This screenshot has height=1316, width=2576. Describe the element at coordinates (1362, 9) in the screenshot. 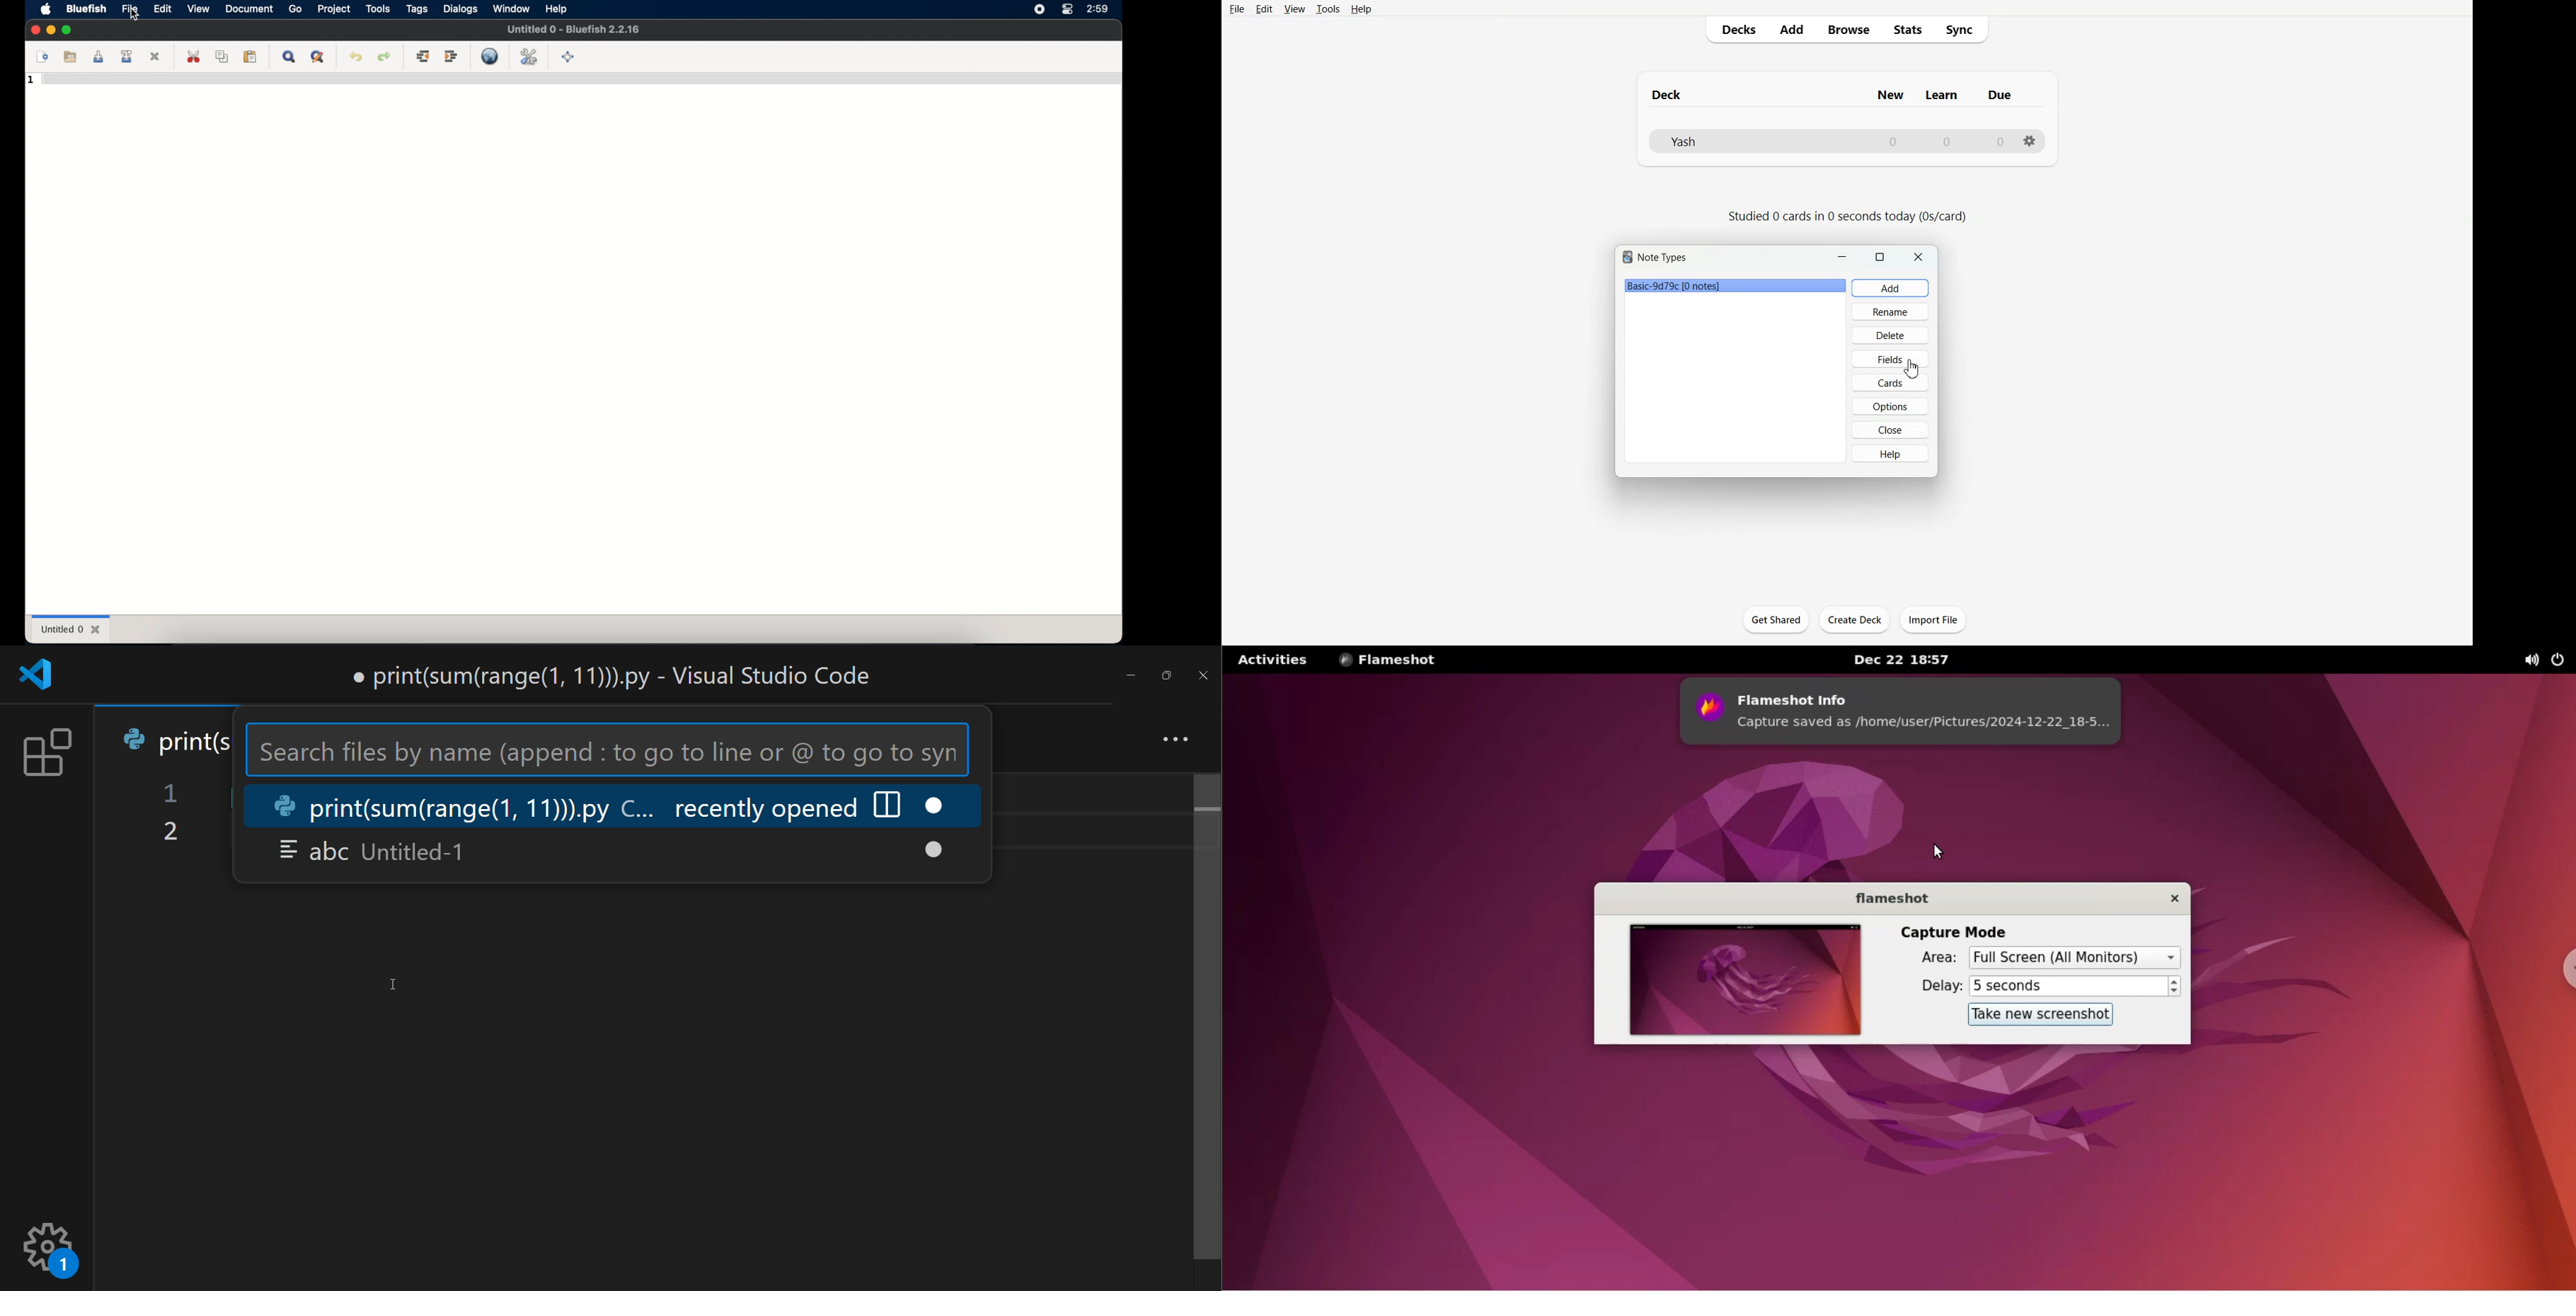

I see `Help` at that location.